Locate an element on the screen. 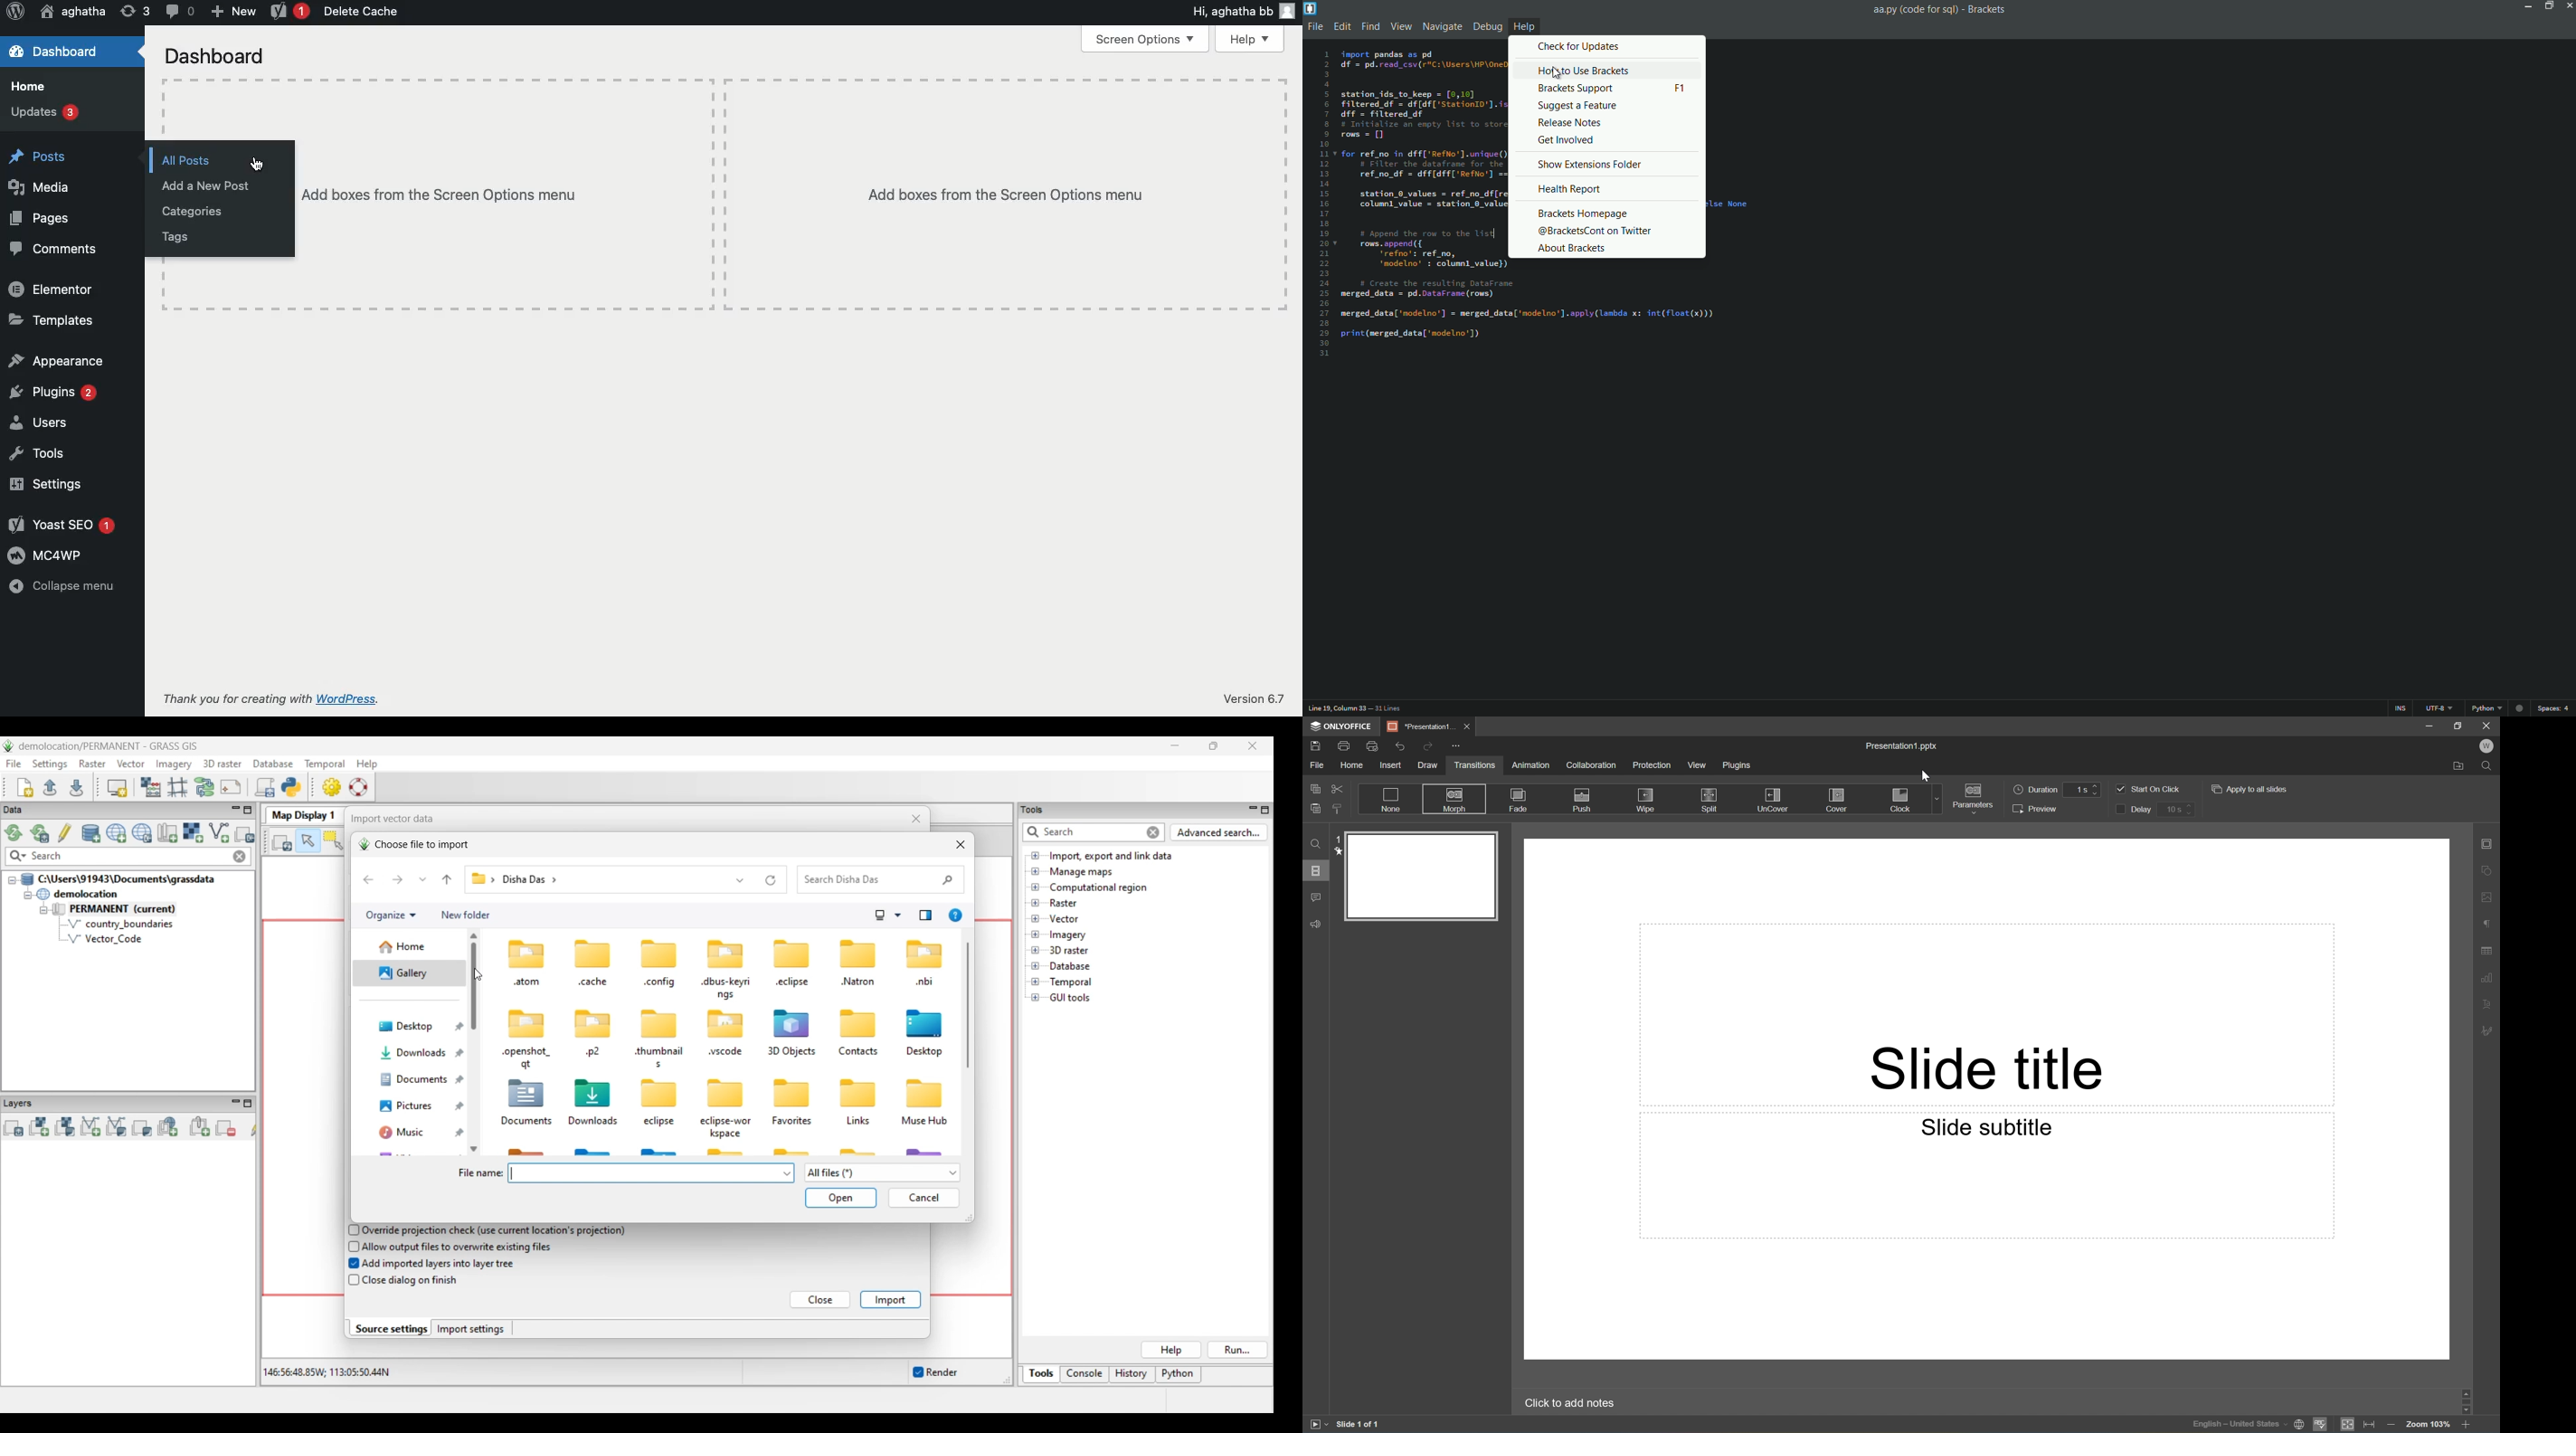 The height and width of the screenshot is (1456, 2576). Wordpress logo is located at coordinates (14, 11).